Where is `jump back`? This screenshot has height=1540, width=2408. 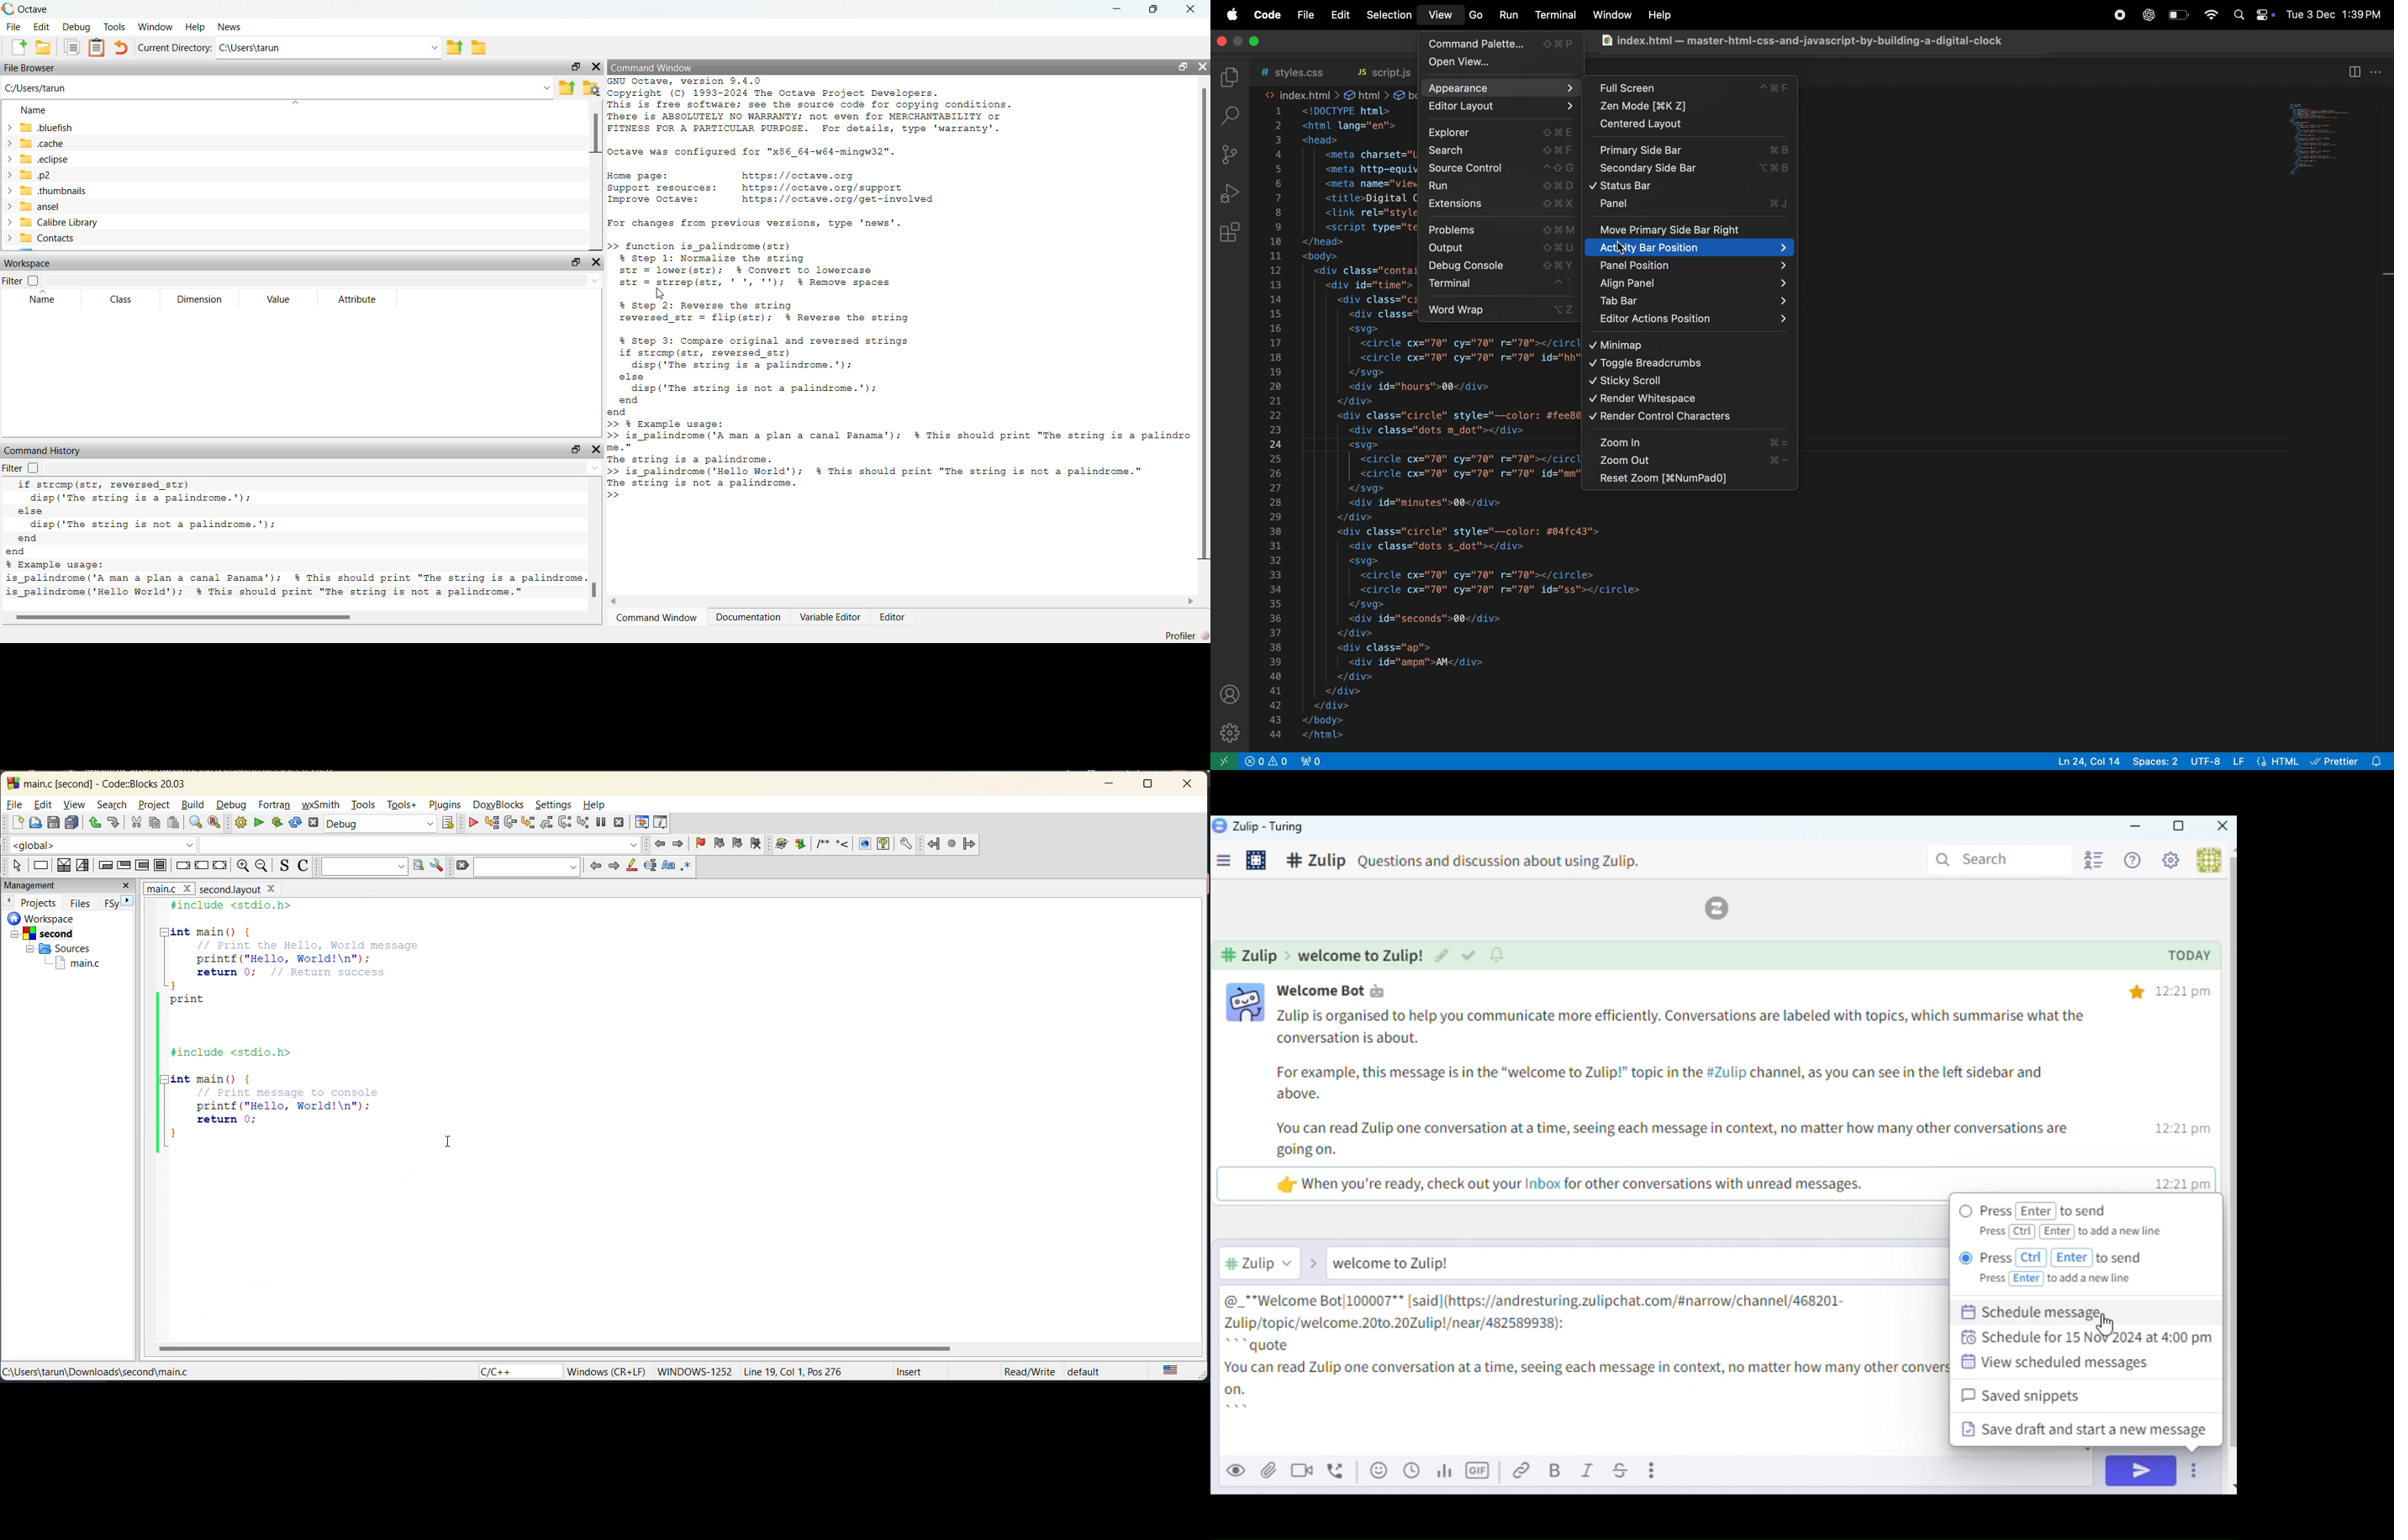
jump back is located at coordinates (661, 844).